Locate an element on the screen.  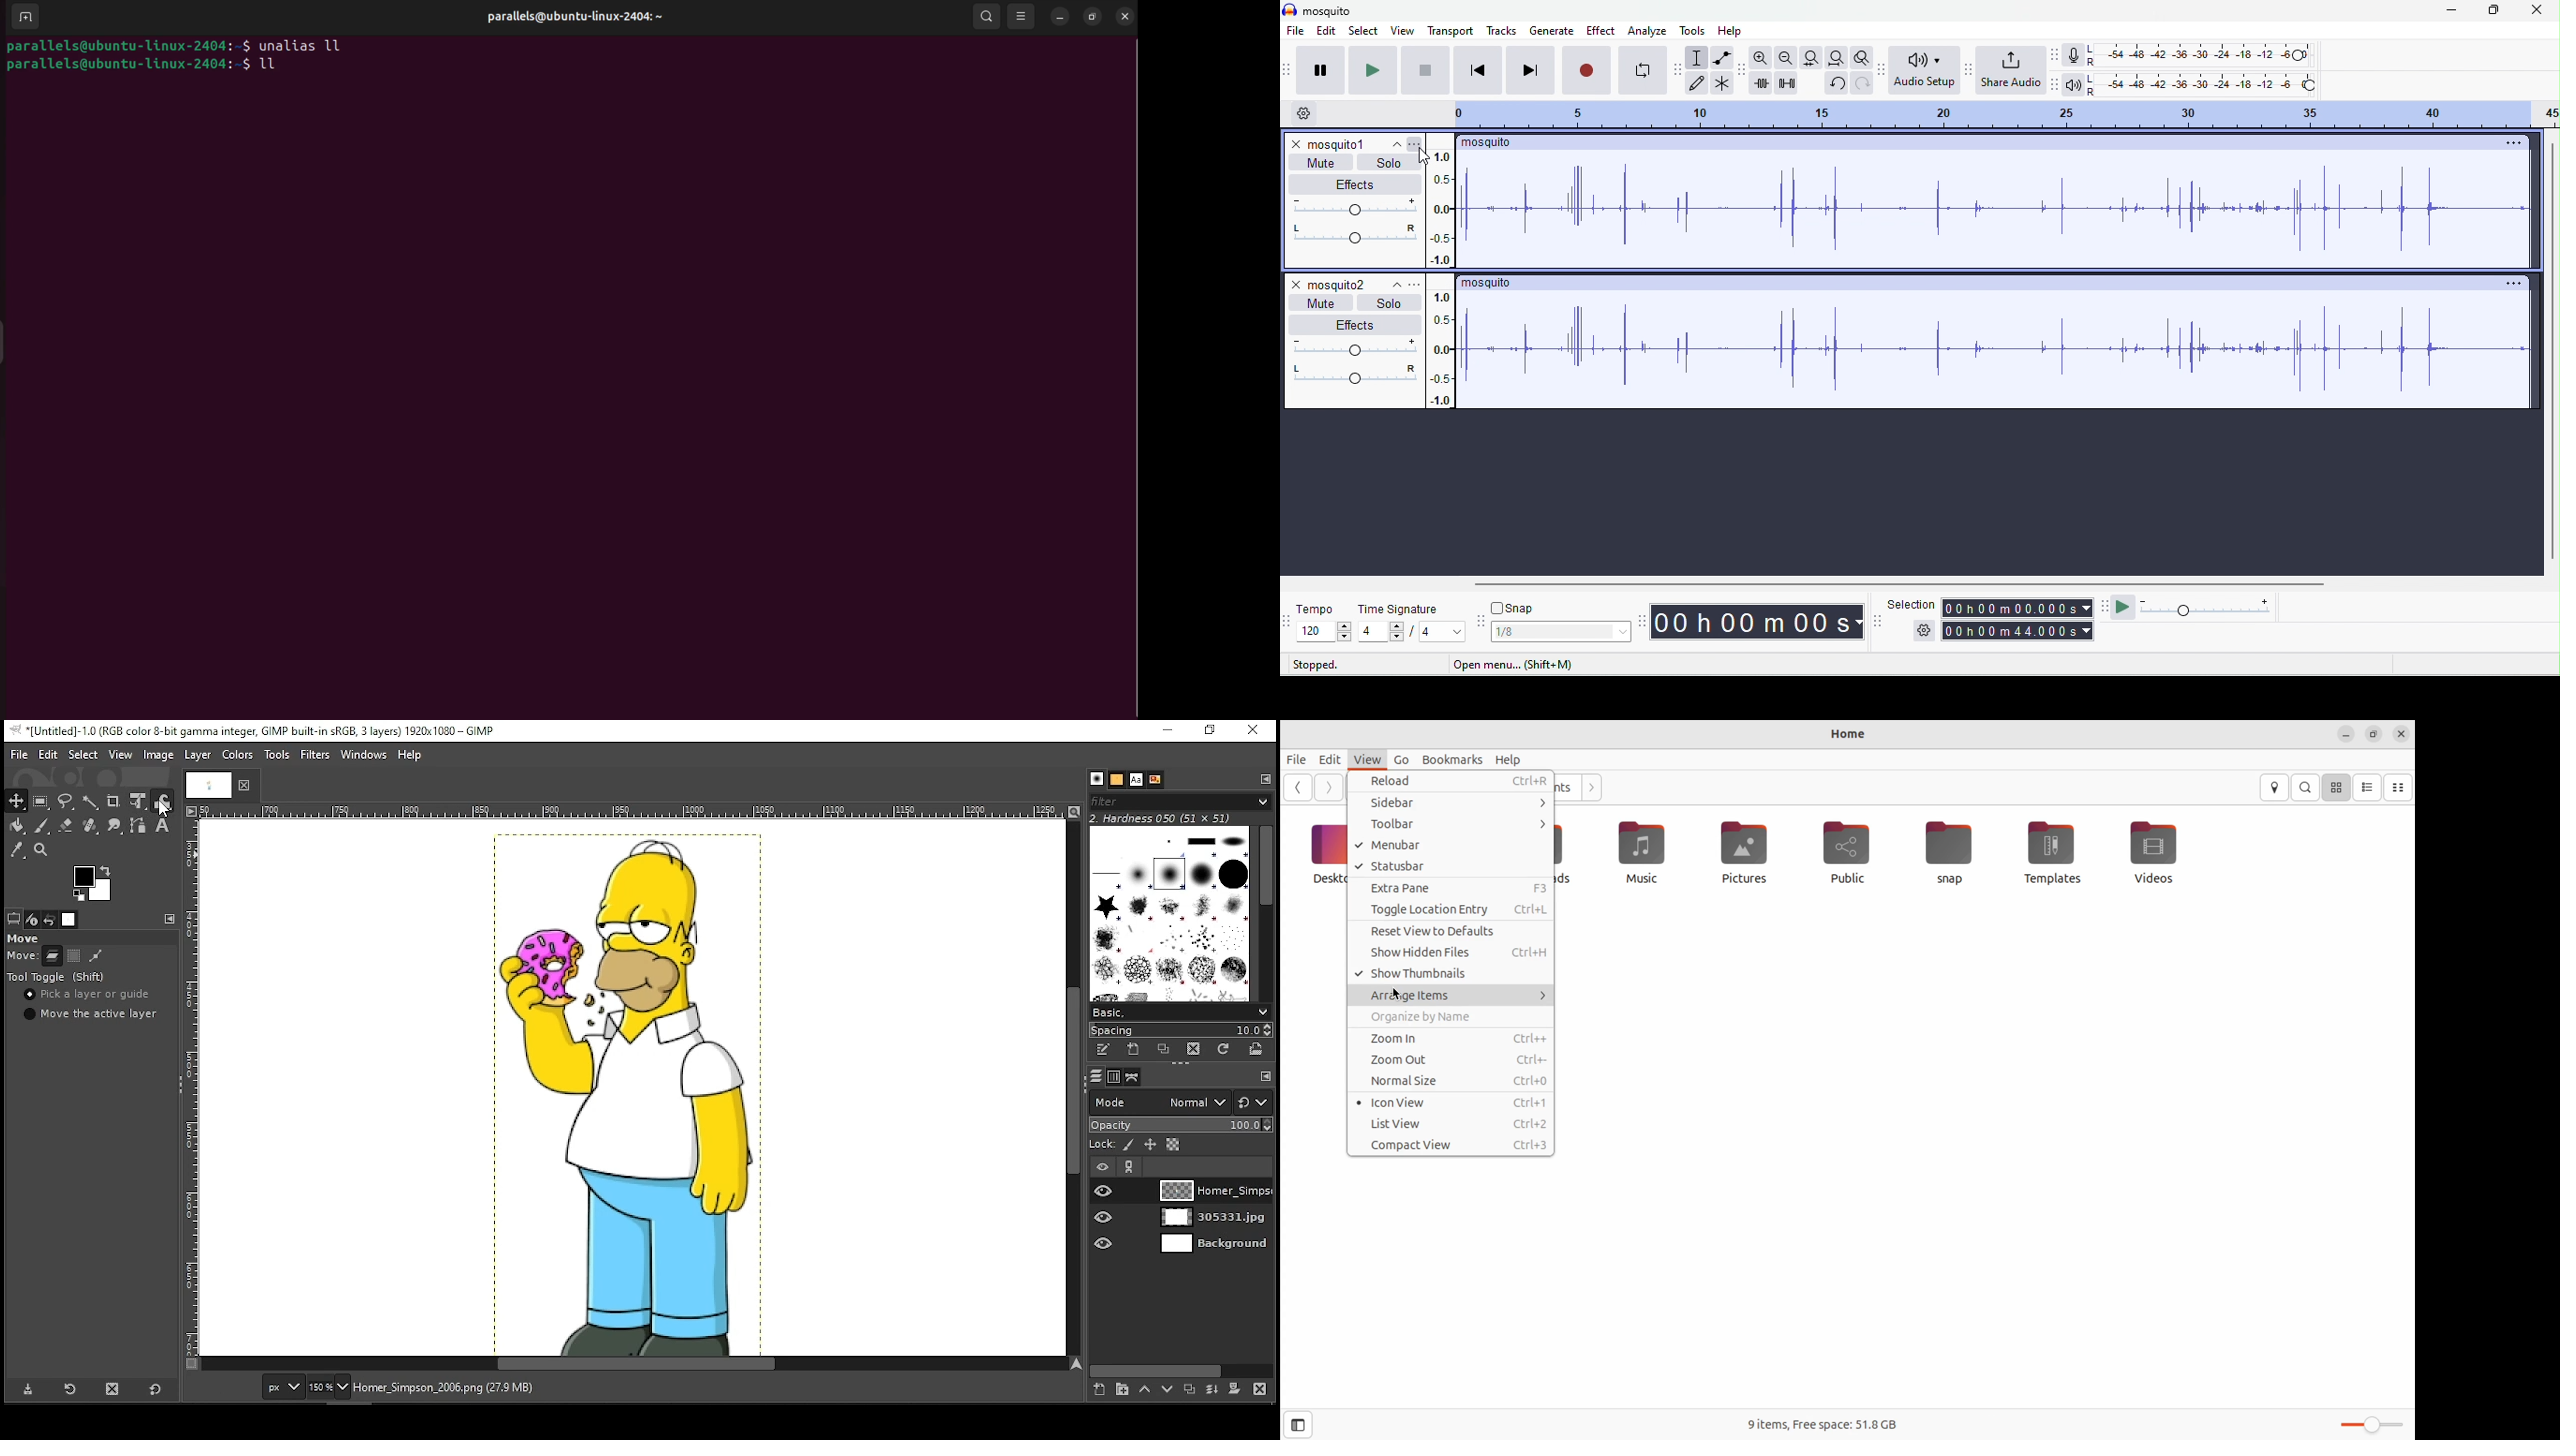
edit toolbar is located at coordinates (1269, 779).